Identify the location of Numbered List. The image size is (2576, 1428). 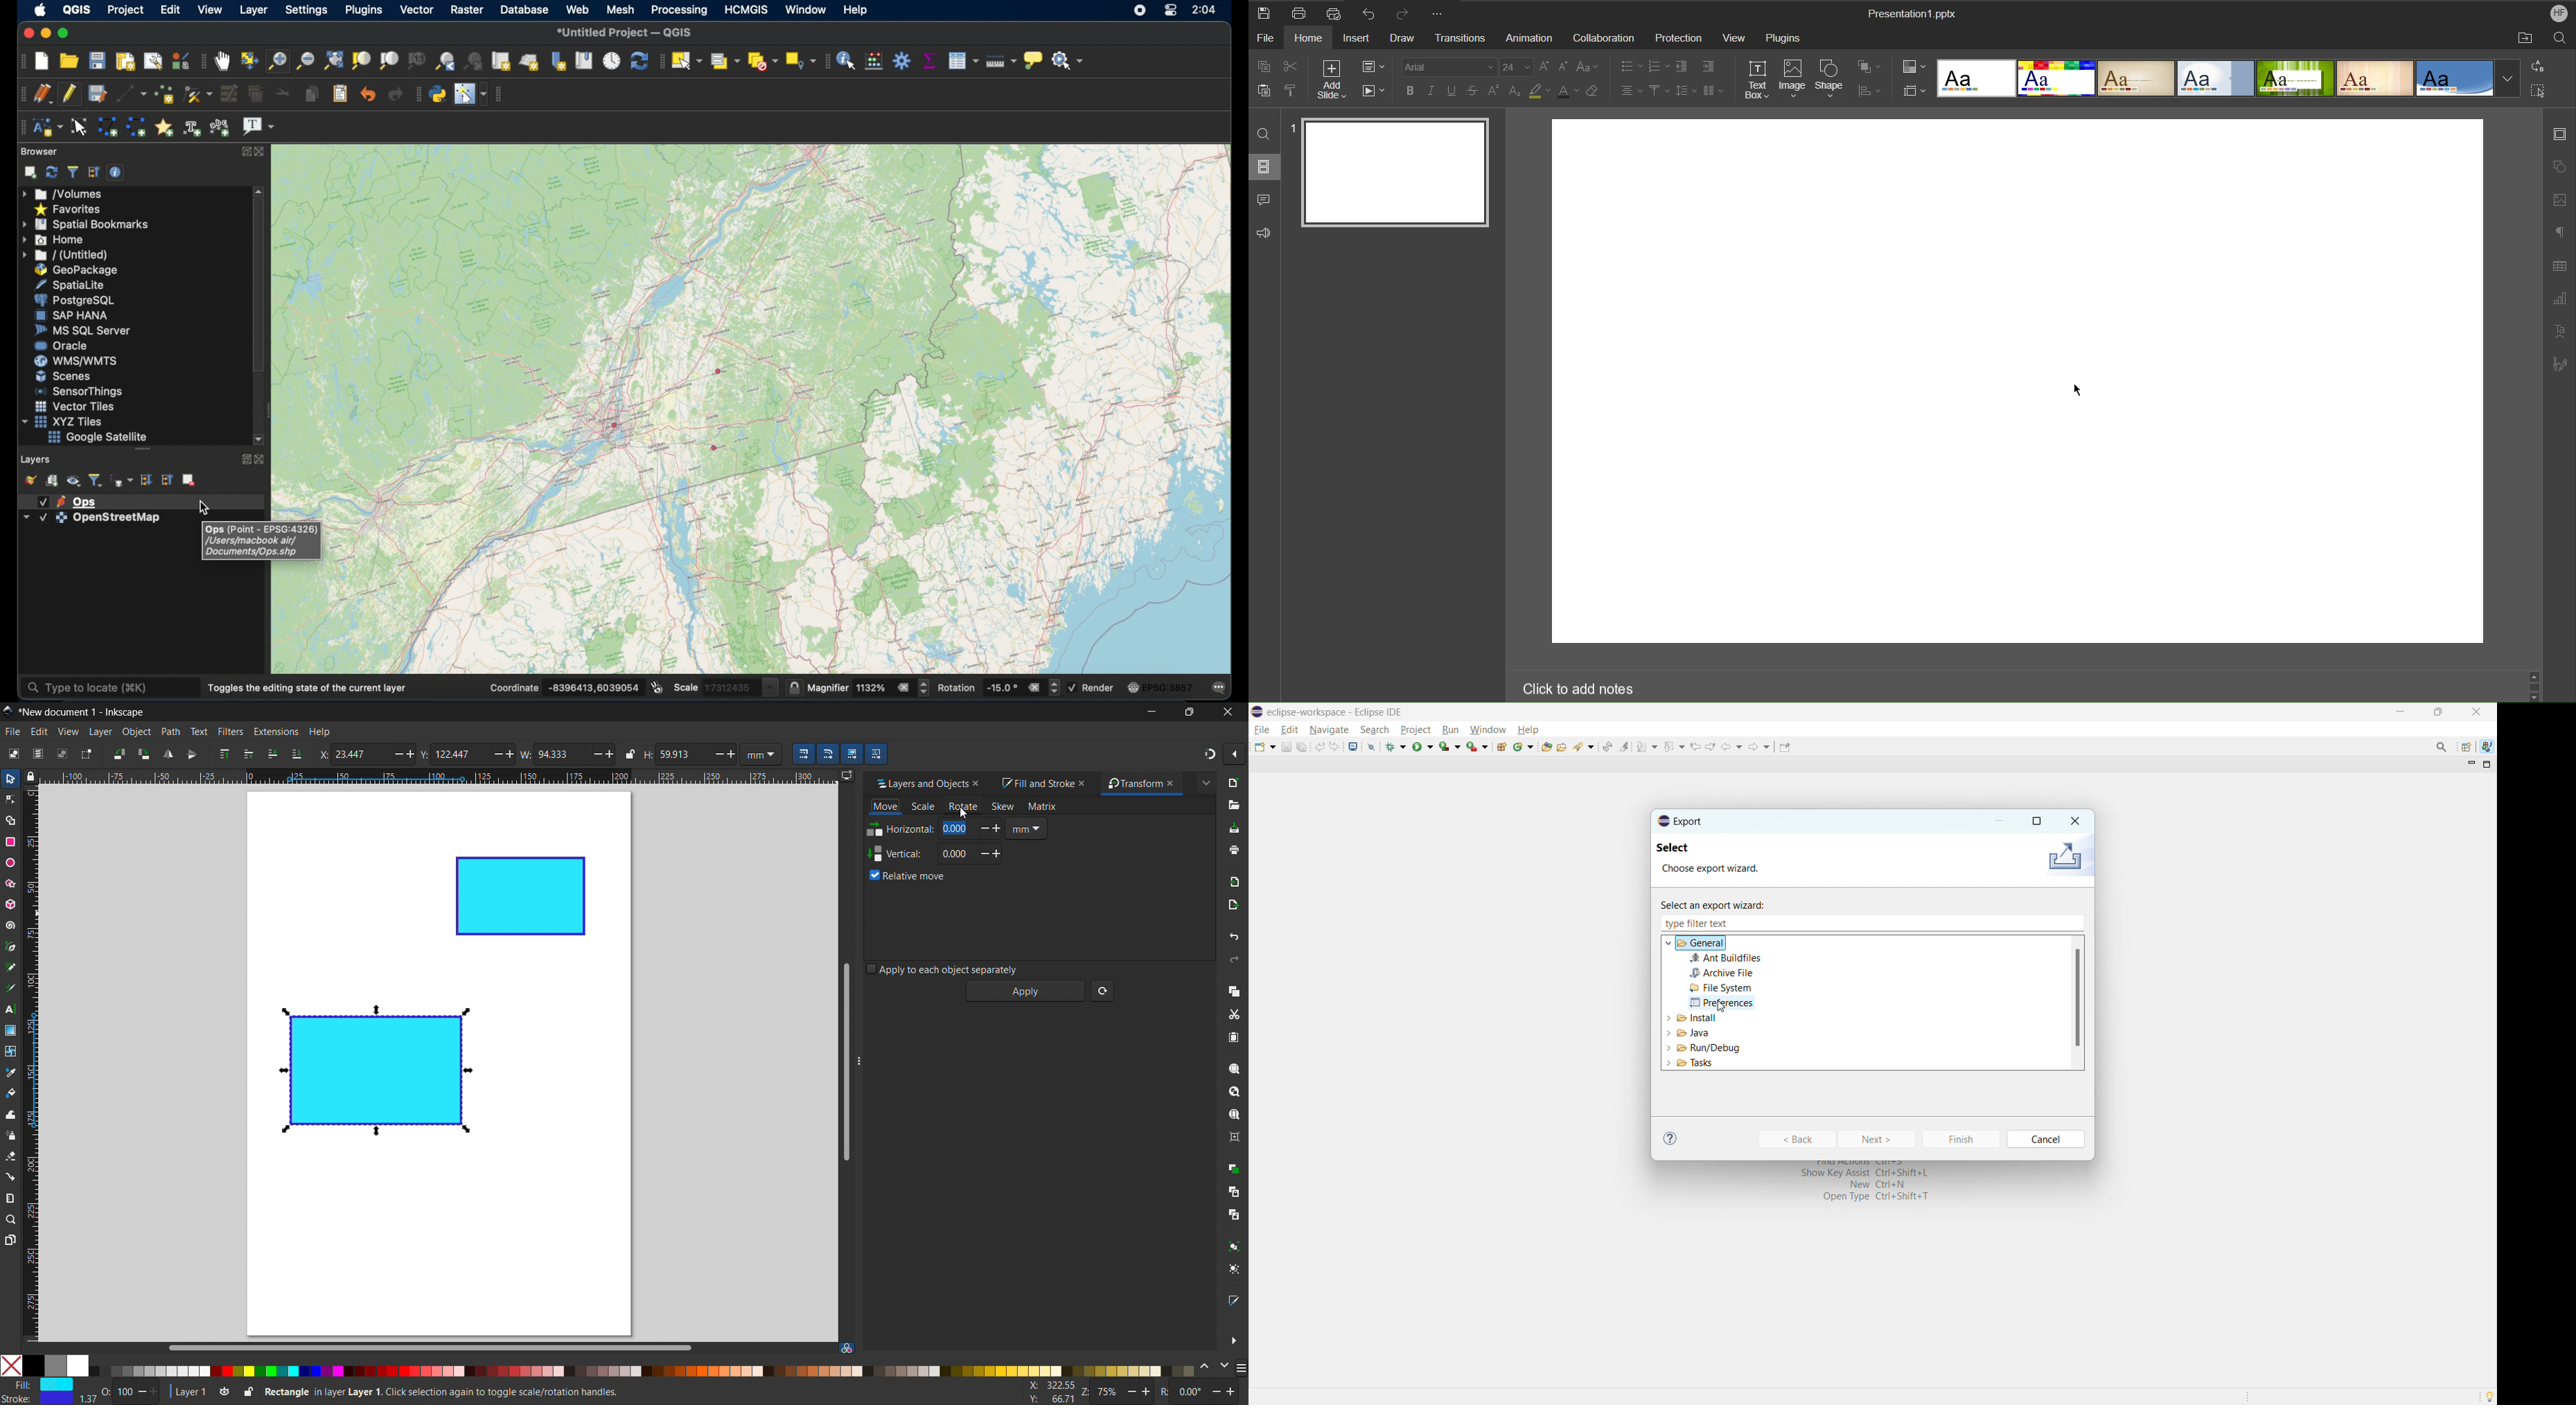
(1659, 66).